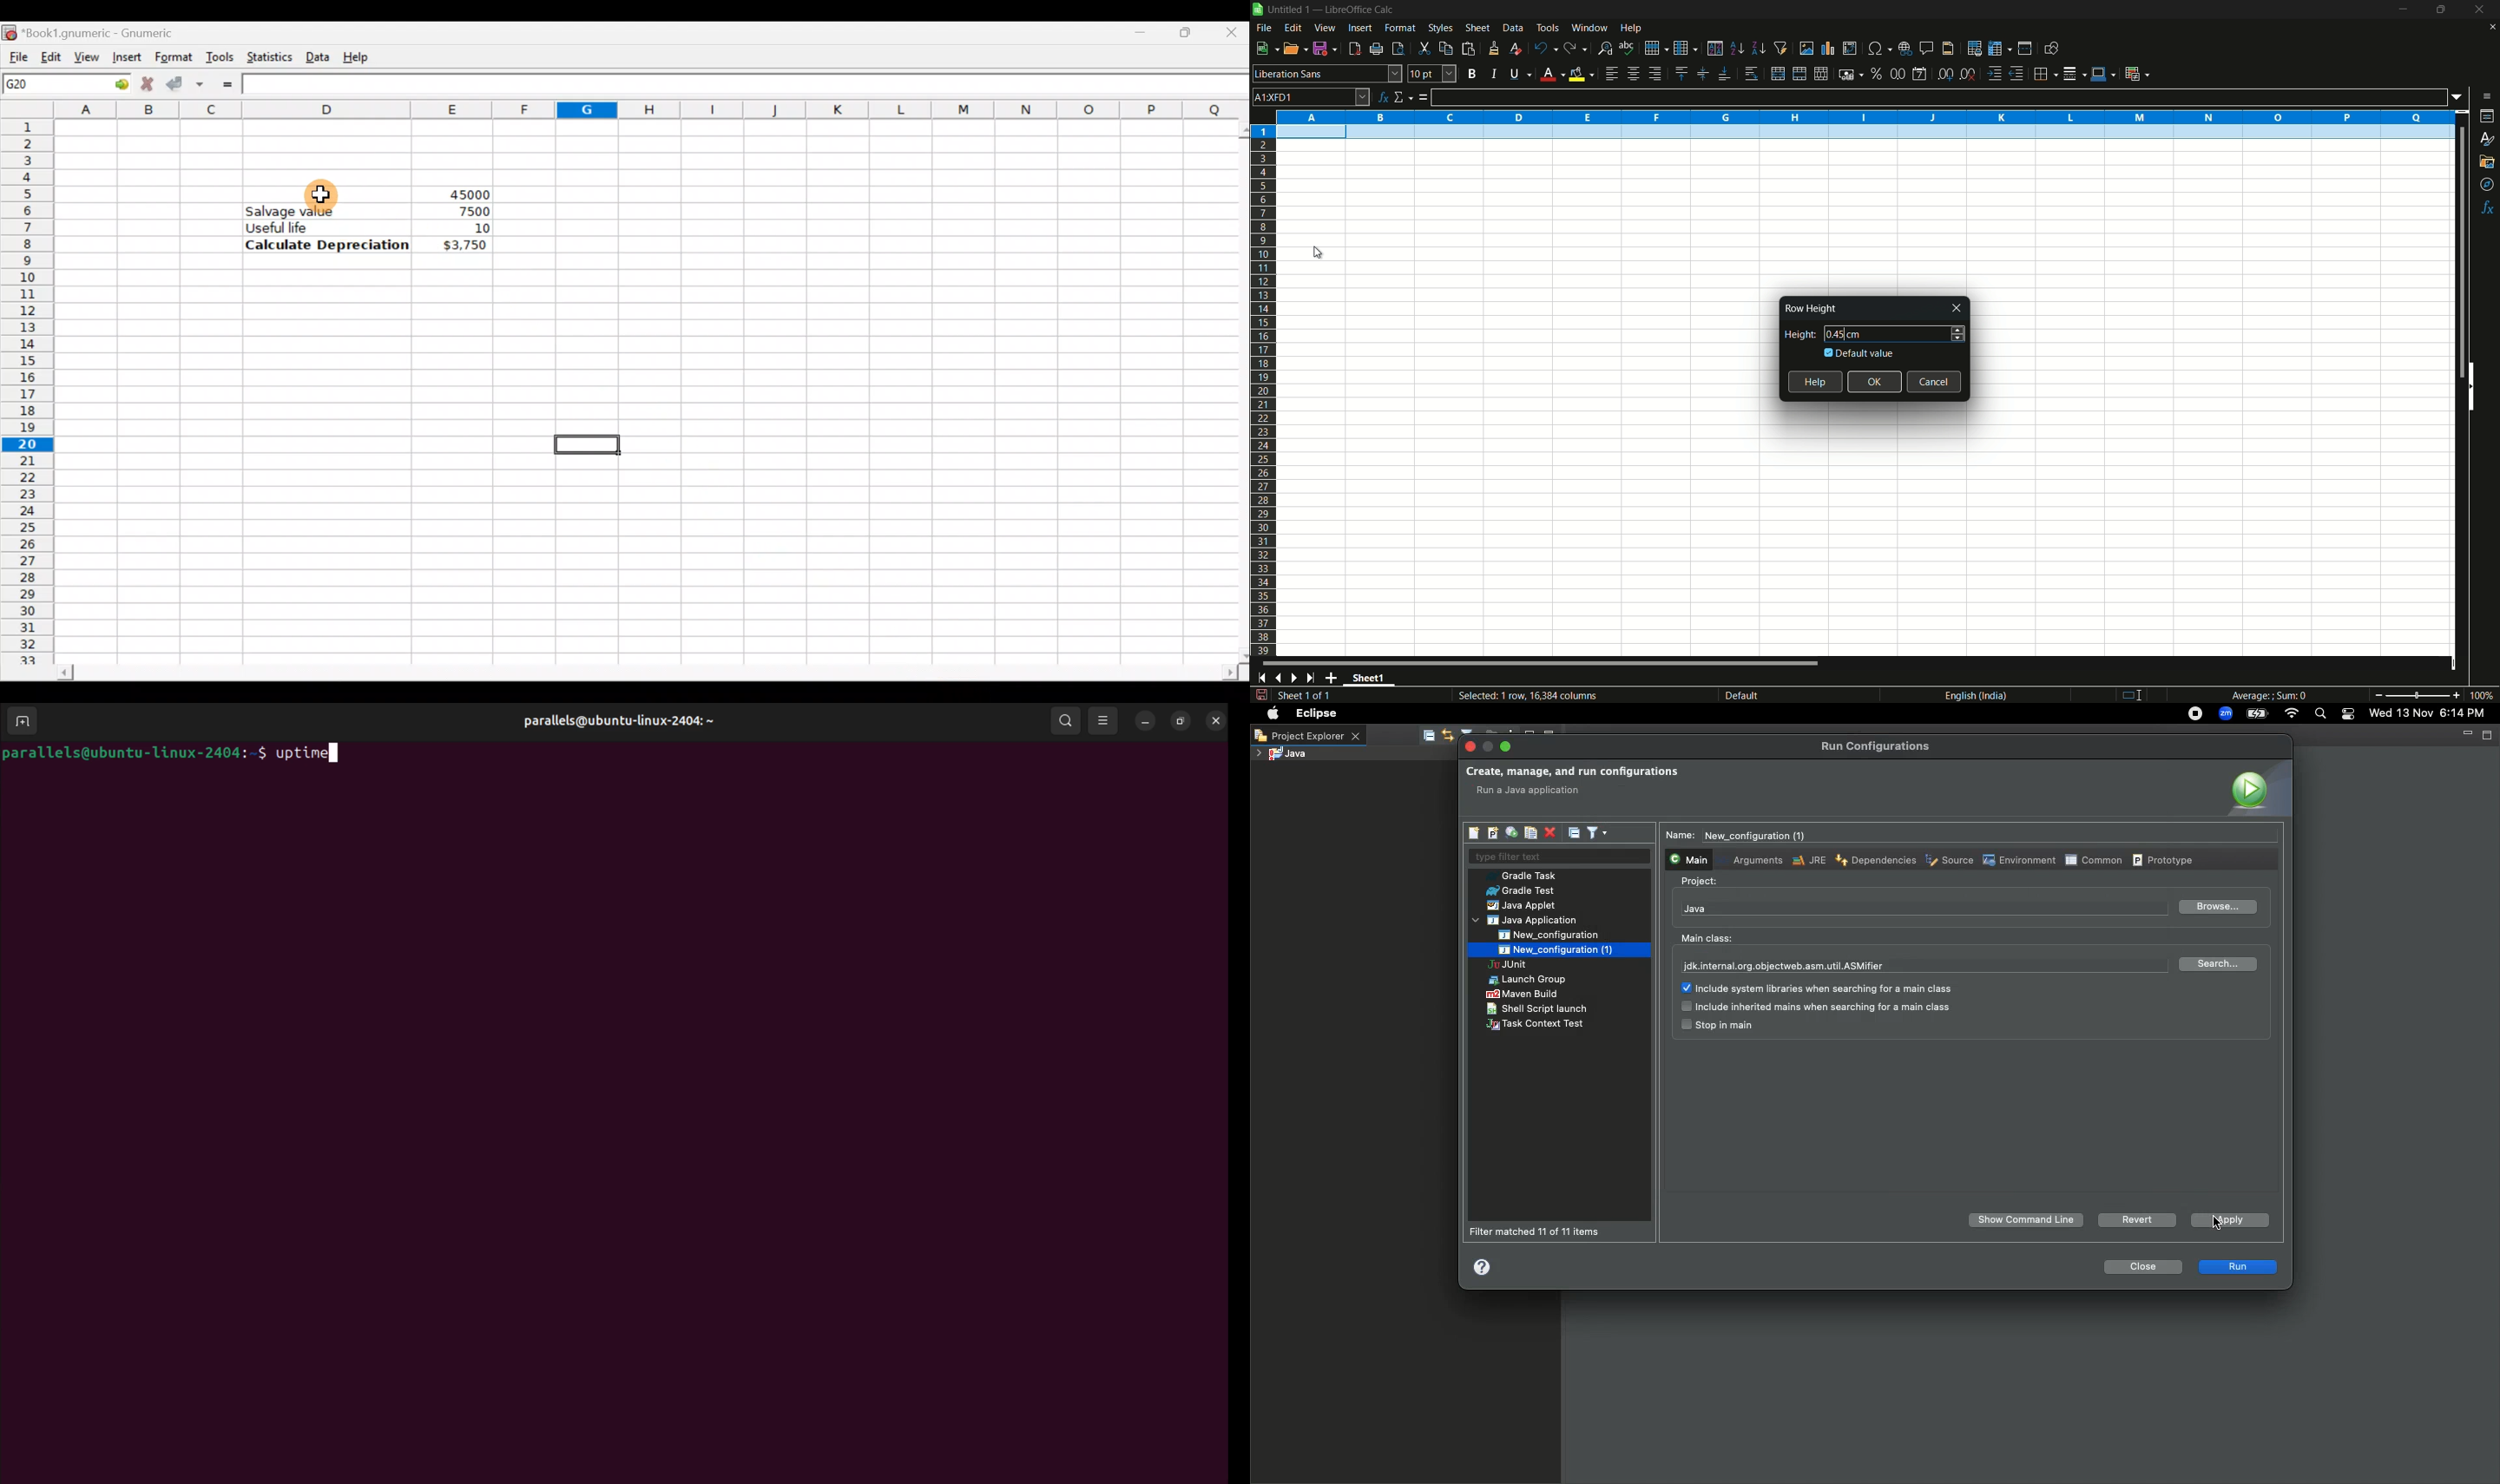  What do you see at coordinates (1266, 48) in the screenshot?
I see `new file` at bounding box center [1266, 48].